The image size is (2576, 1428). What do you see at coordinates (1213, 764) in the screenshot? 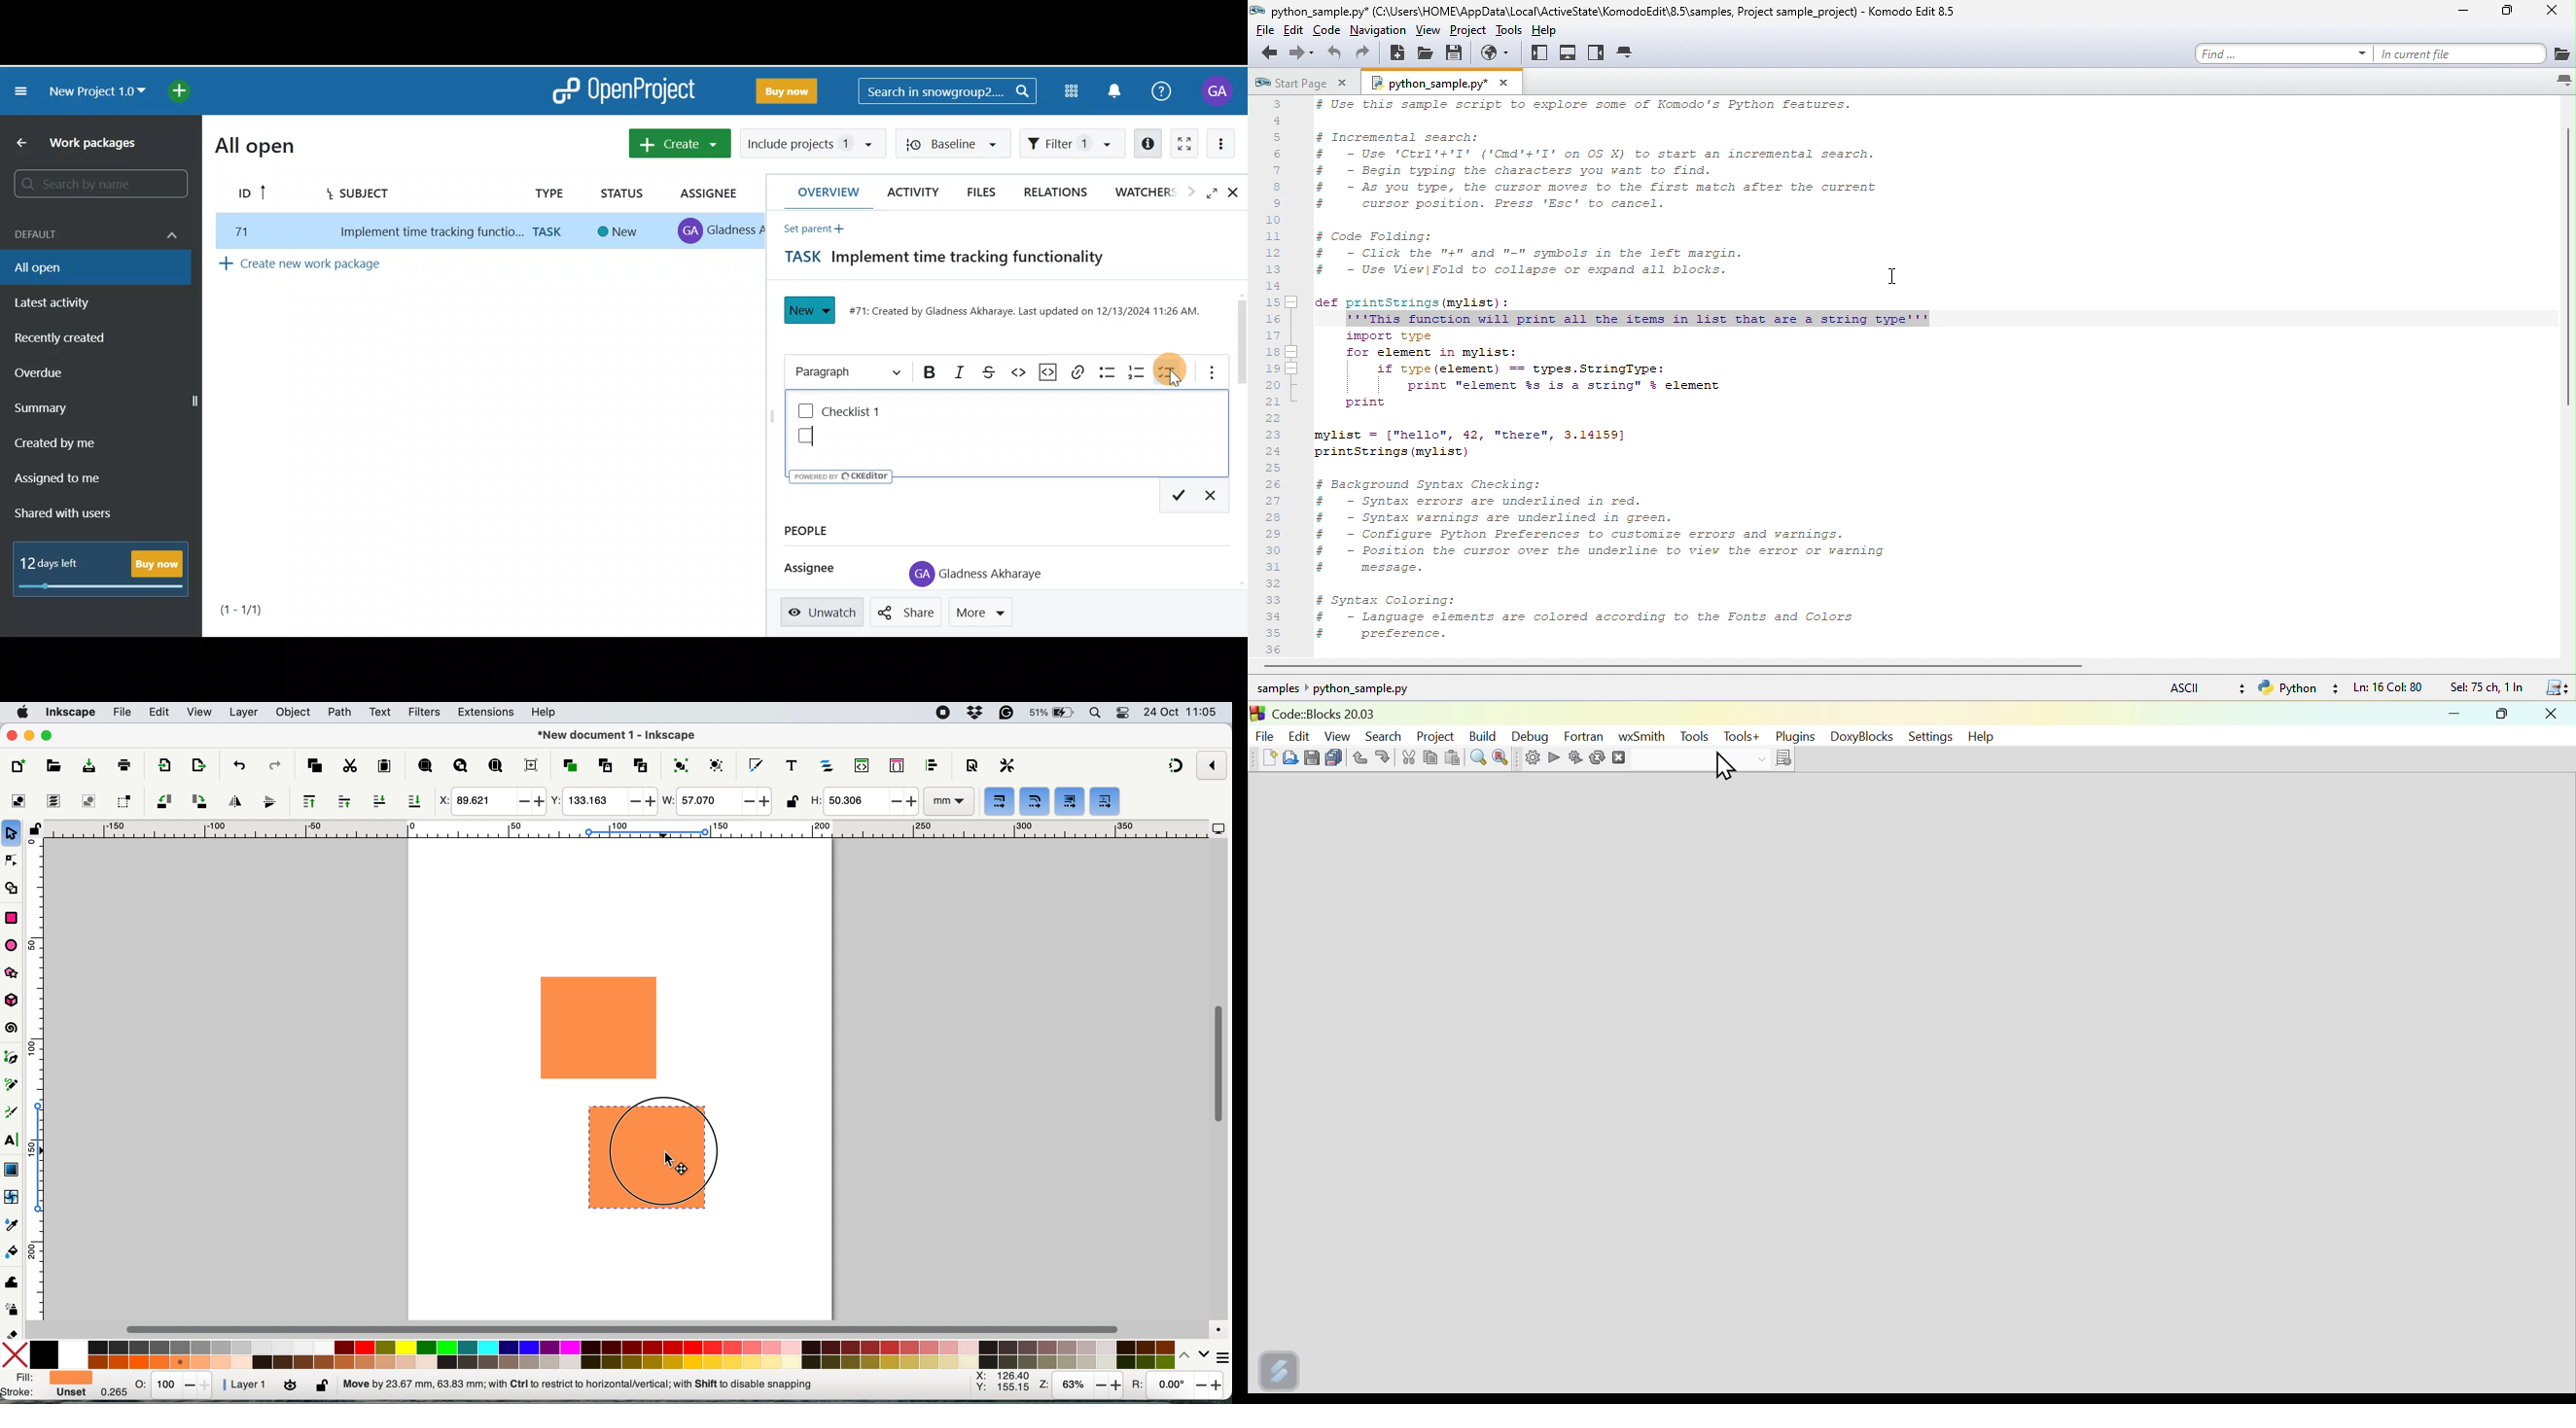
I see `enable snapping` at bounding box center [1213, 764].